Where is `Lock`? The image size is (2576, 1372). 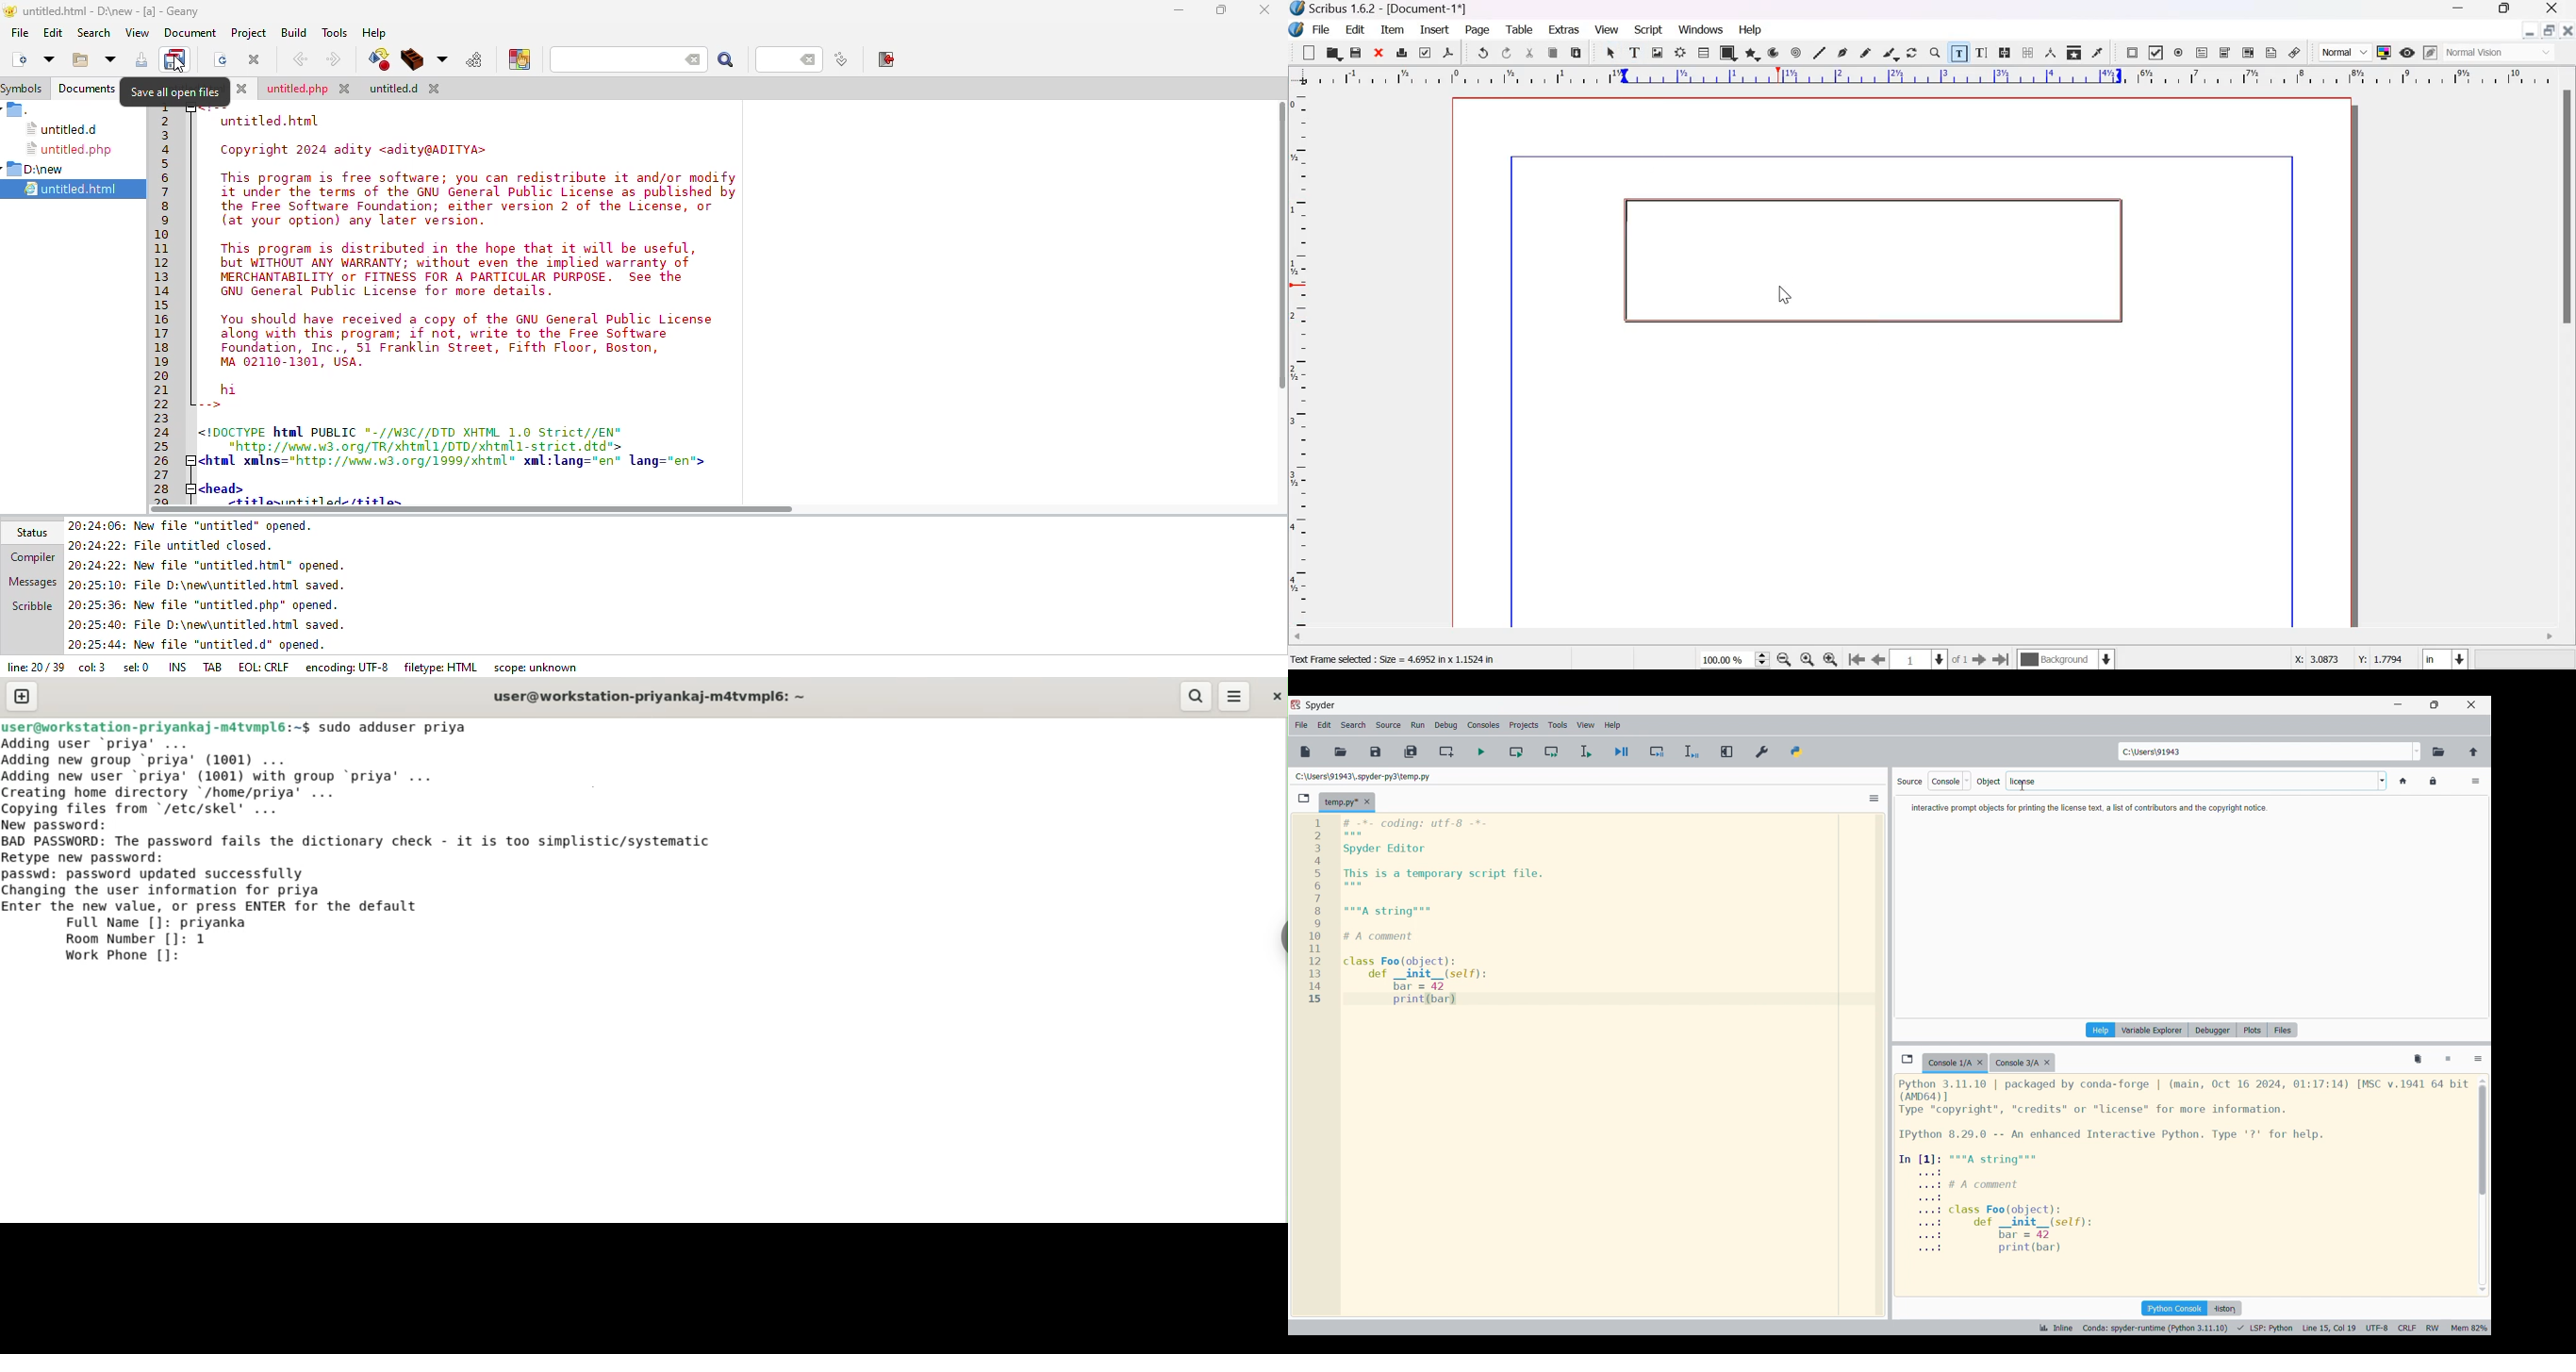
Lock is located at coordinates (2433, 781).